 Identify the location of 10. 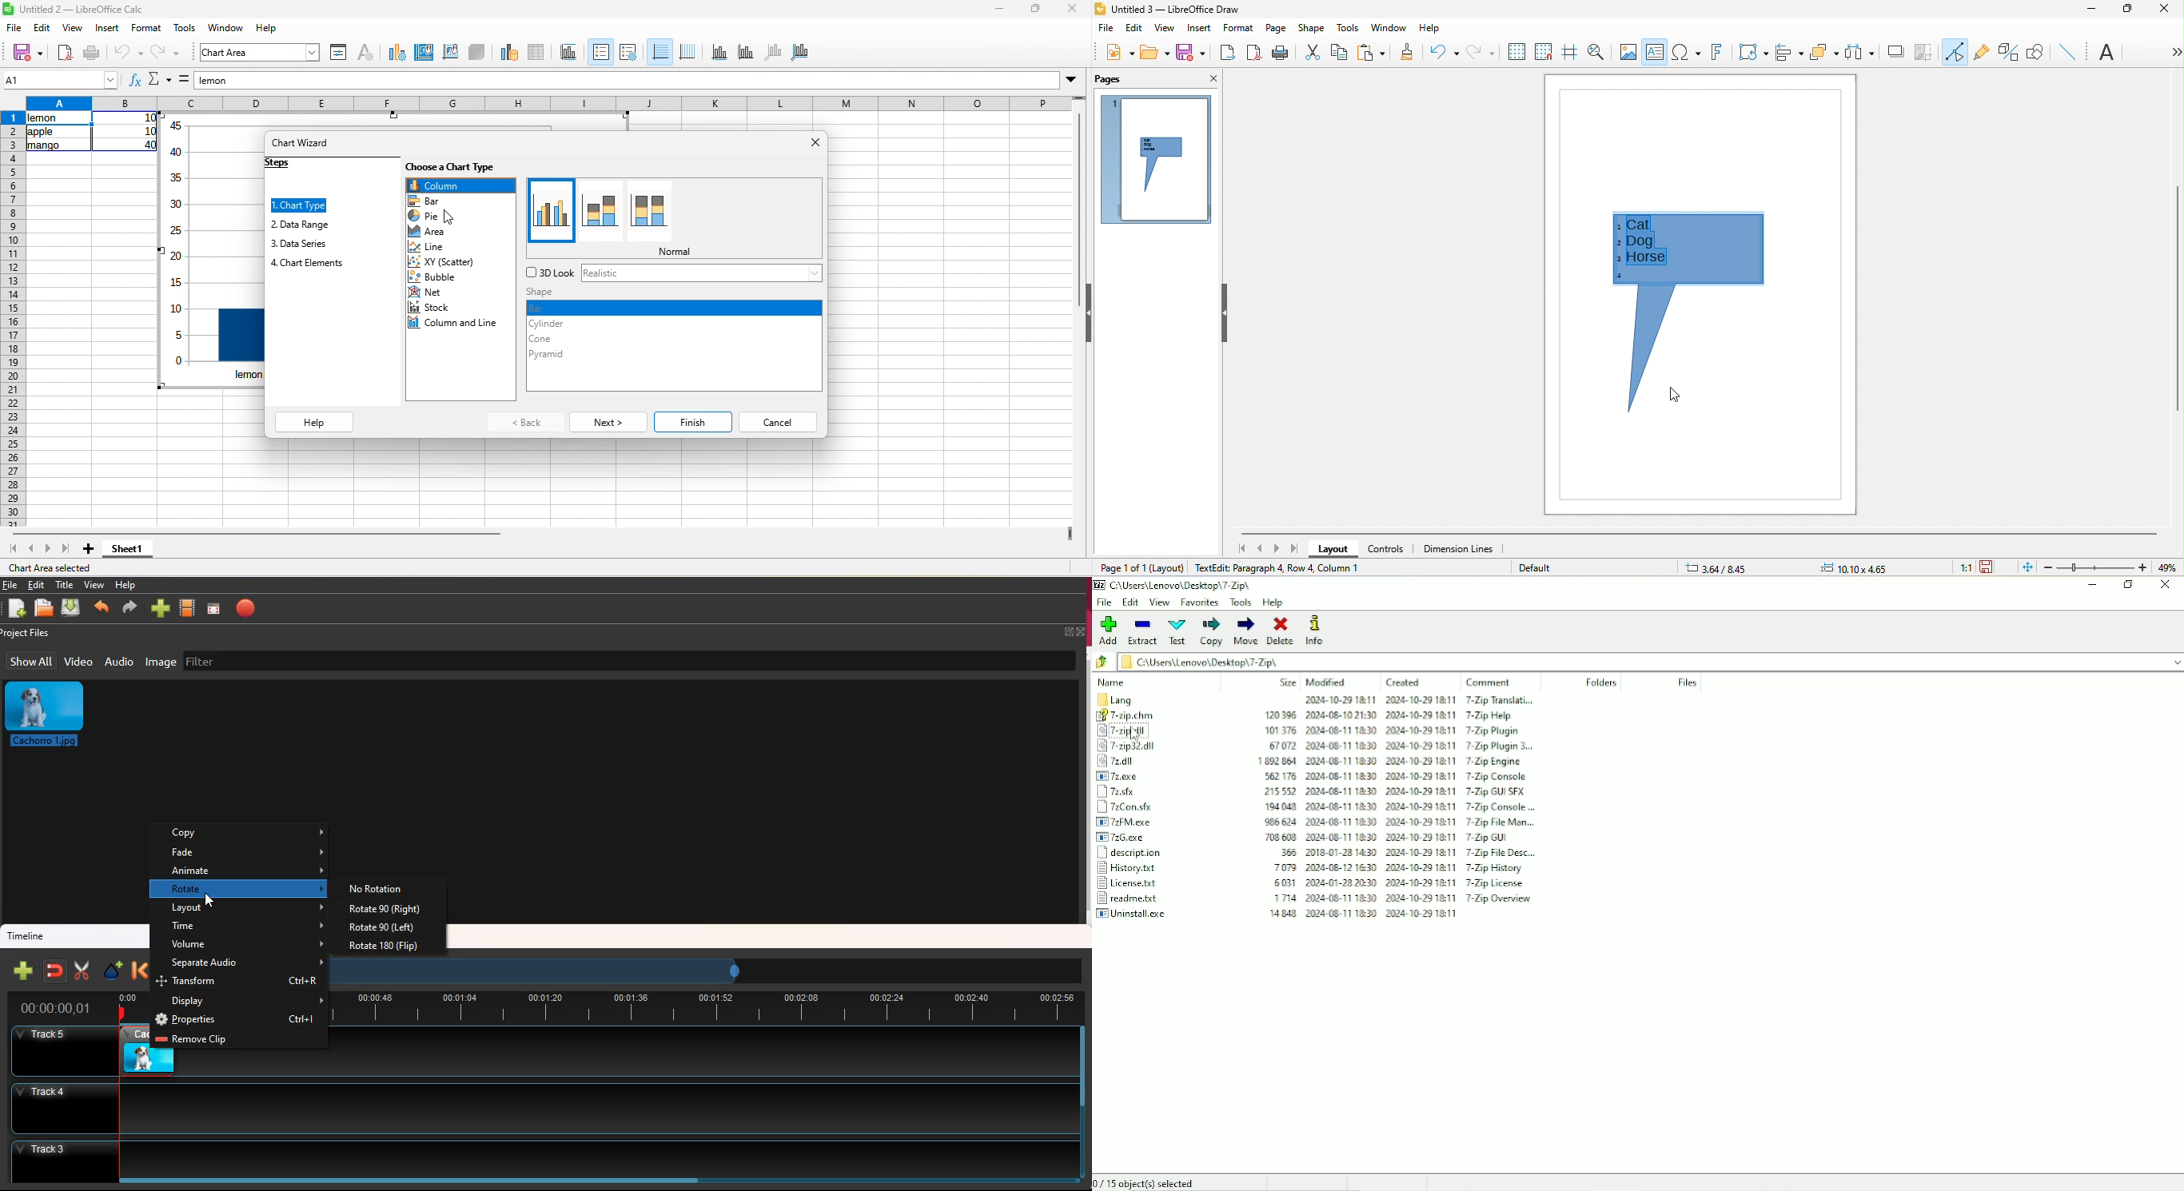
(149, 132).